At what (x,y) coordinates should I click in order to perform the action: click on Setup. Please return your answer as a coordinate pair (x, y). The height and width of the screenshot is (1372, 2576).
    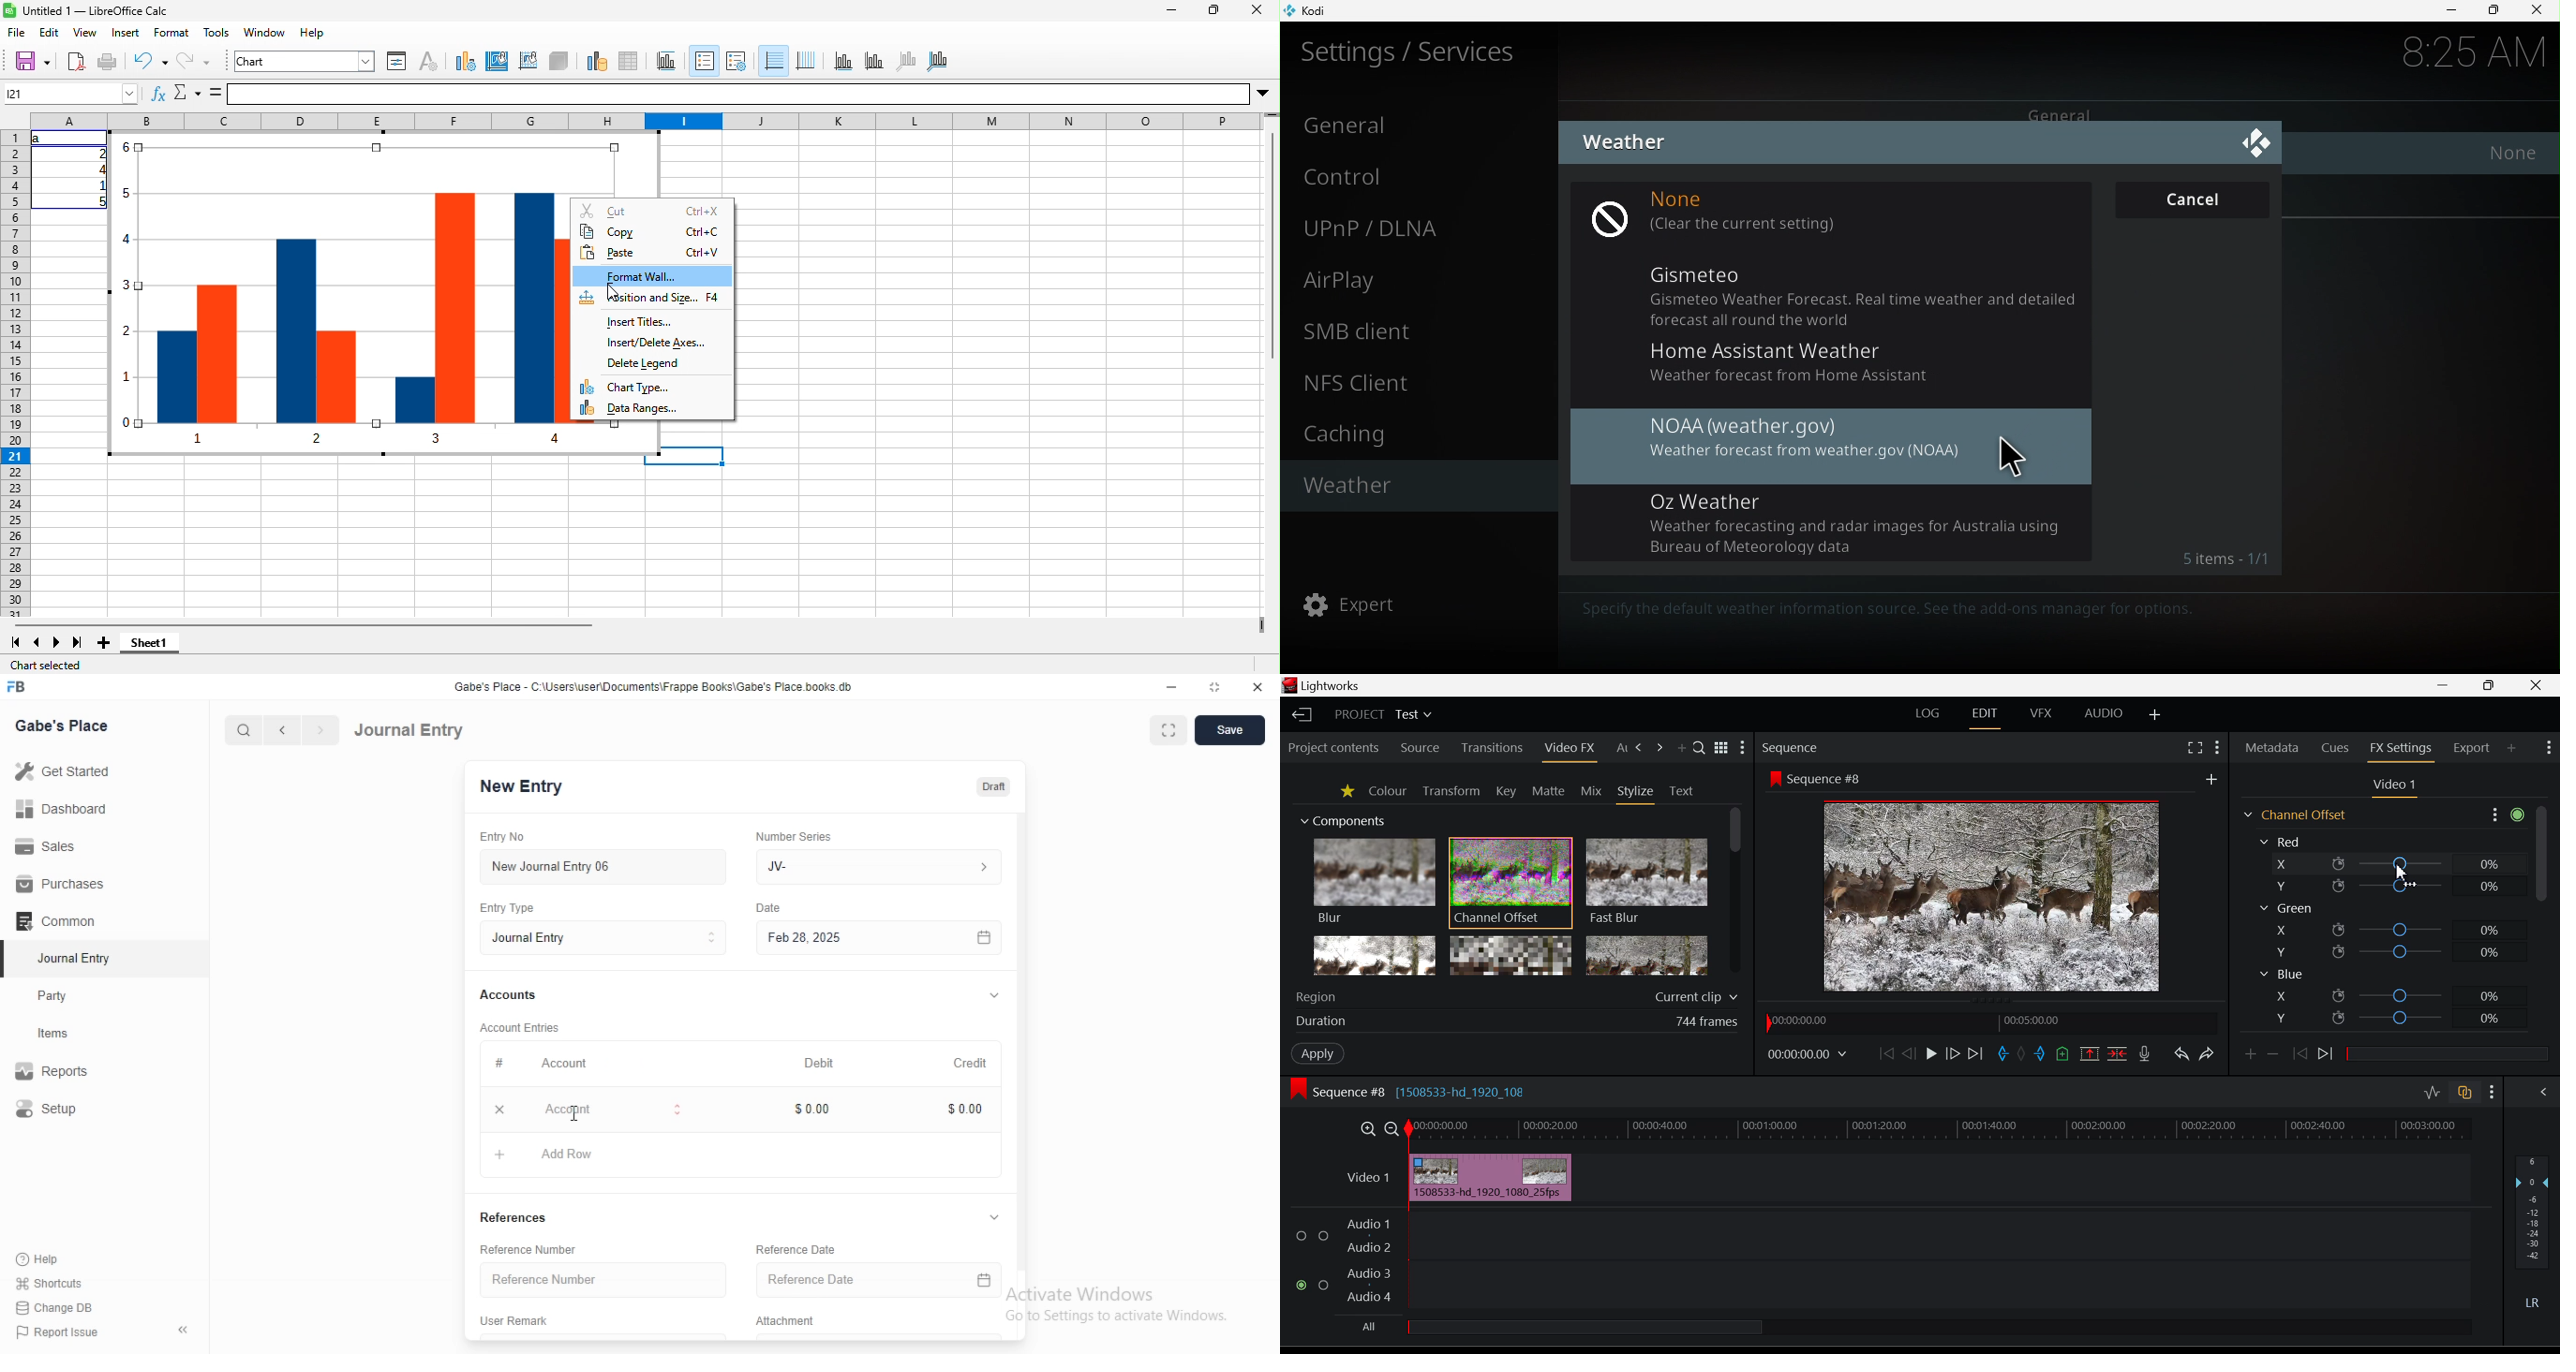
    Looking at the image, I should click on (66, 1110).